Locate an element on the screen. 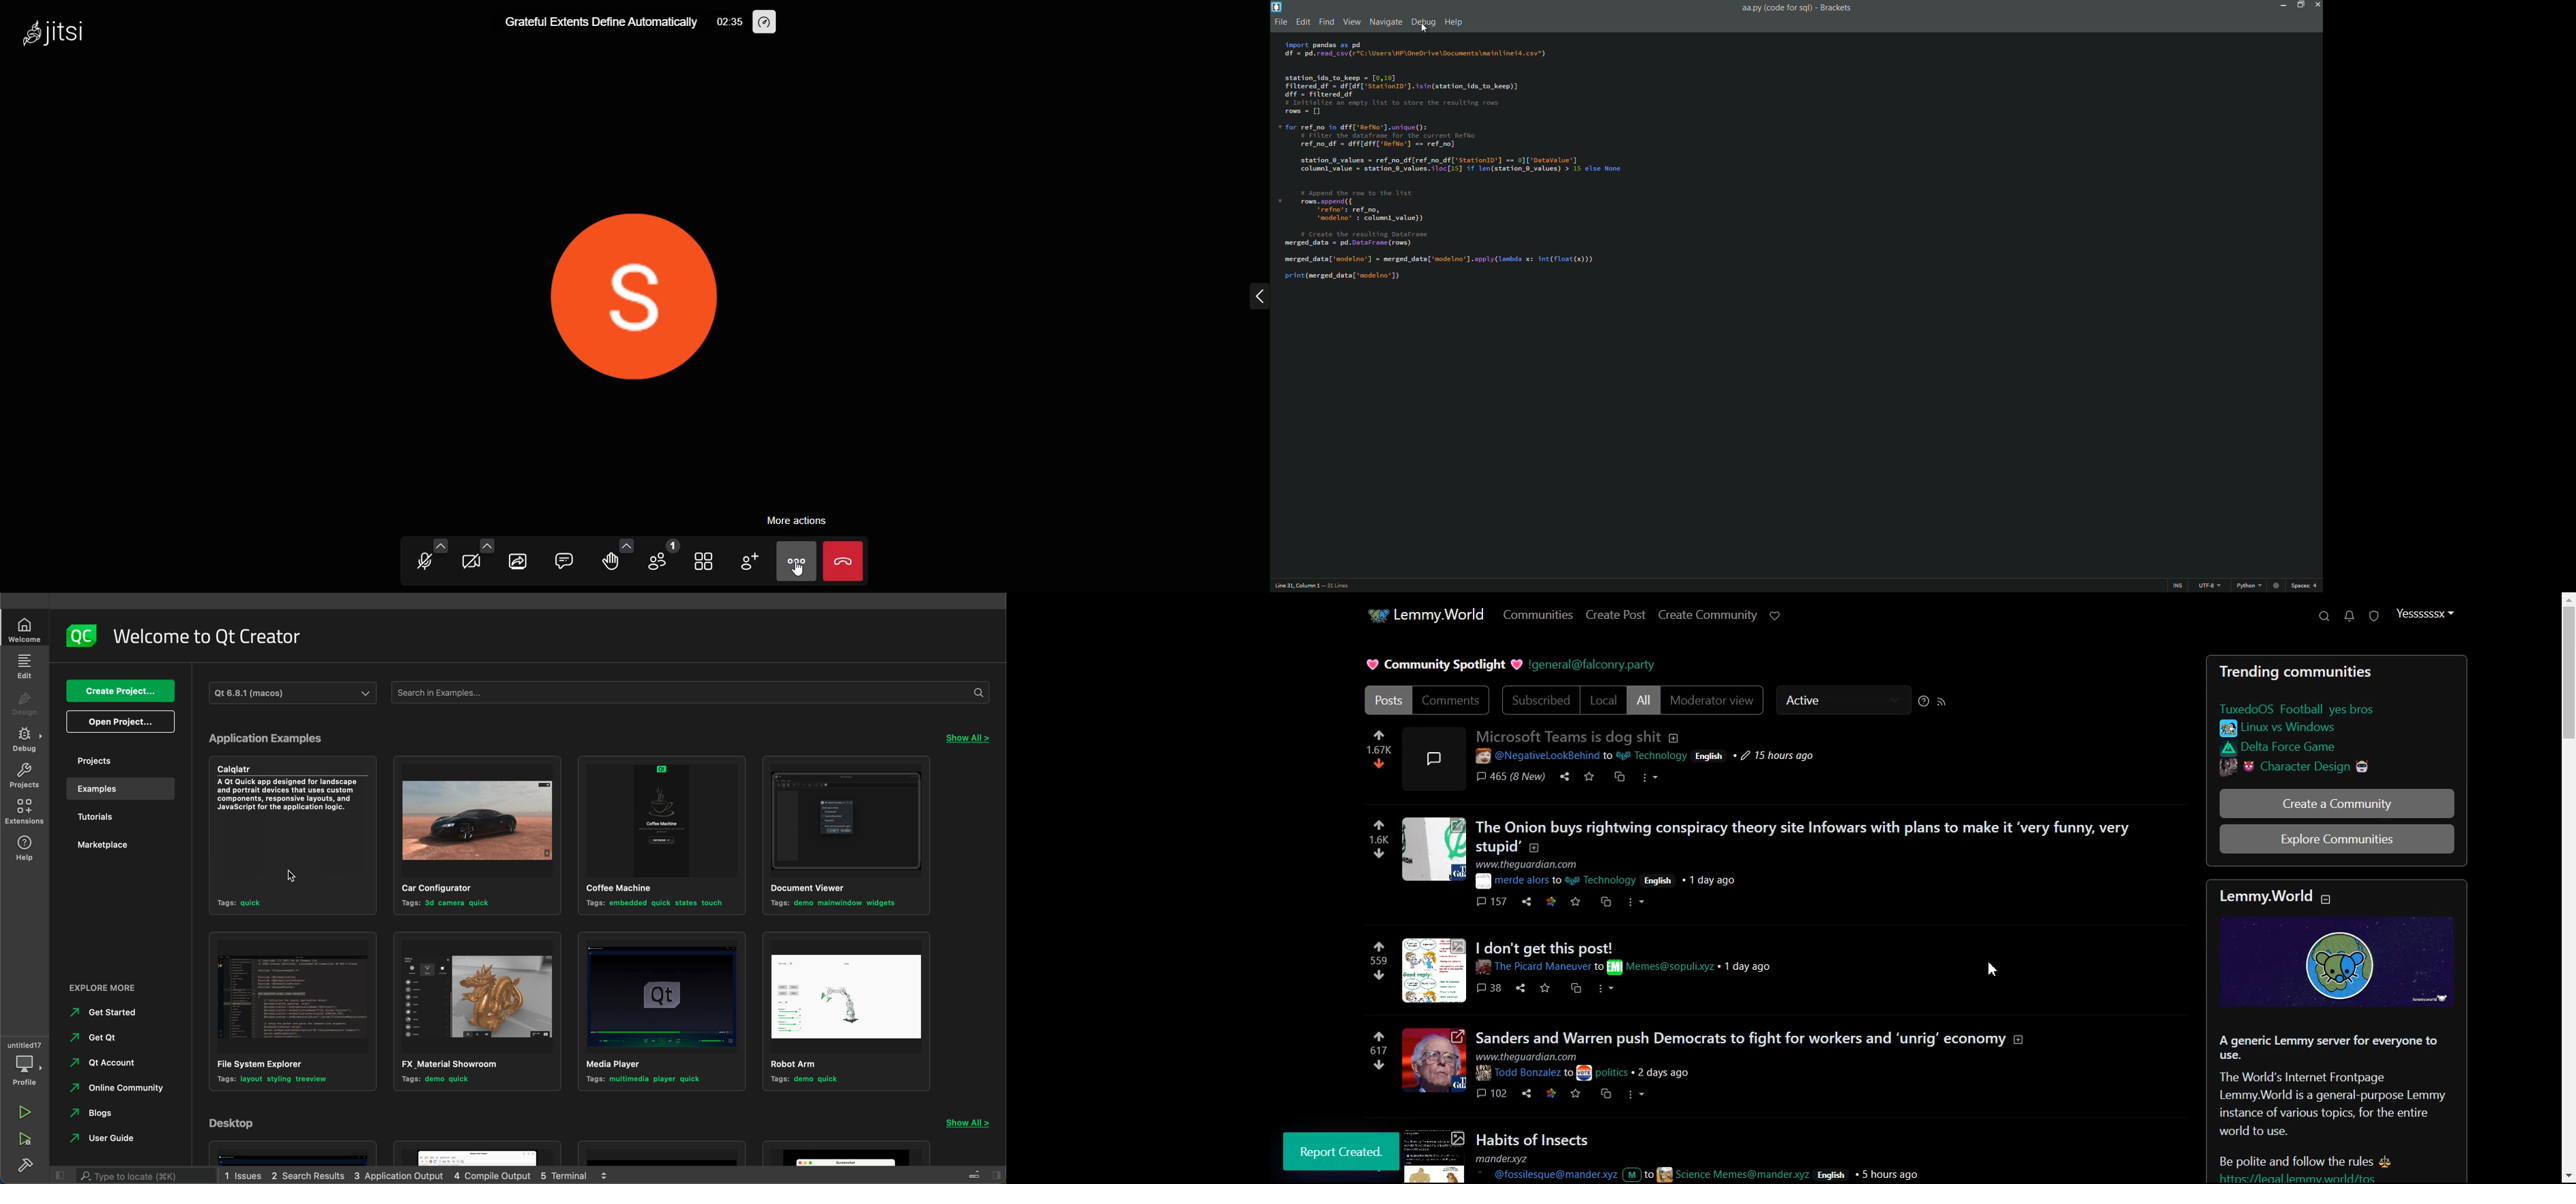 The height and width of the screenshot is (1204, 2576). chat is located at coordinates (562, 558).